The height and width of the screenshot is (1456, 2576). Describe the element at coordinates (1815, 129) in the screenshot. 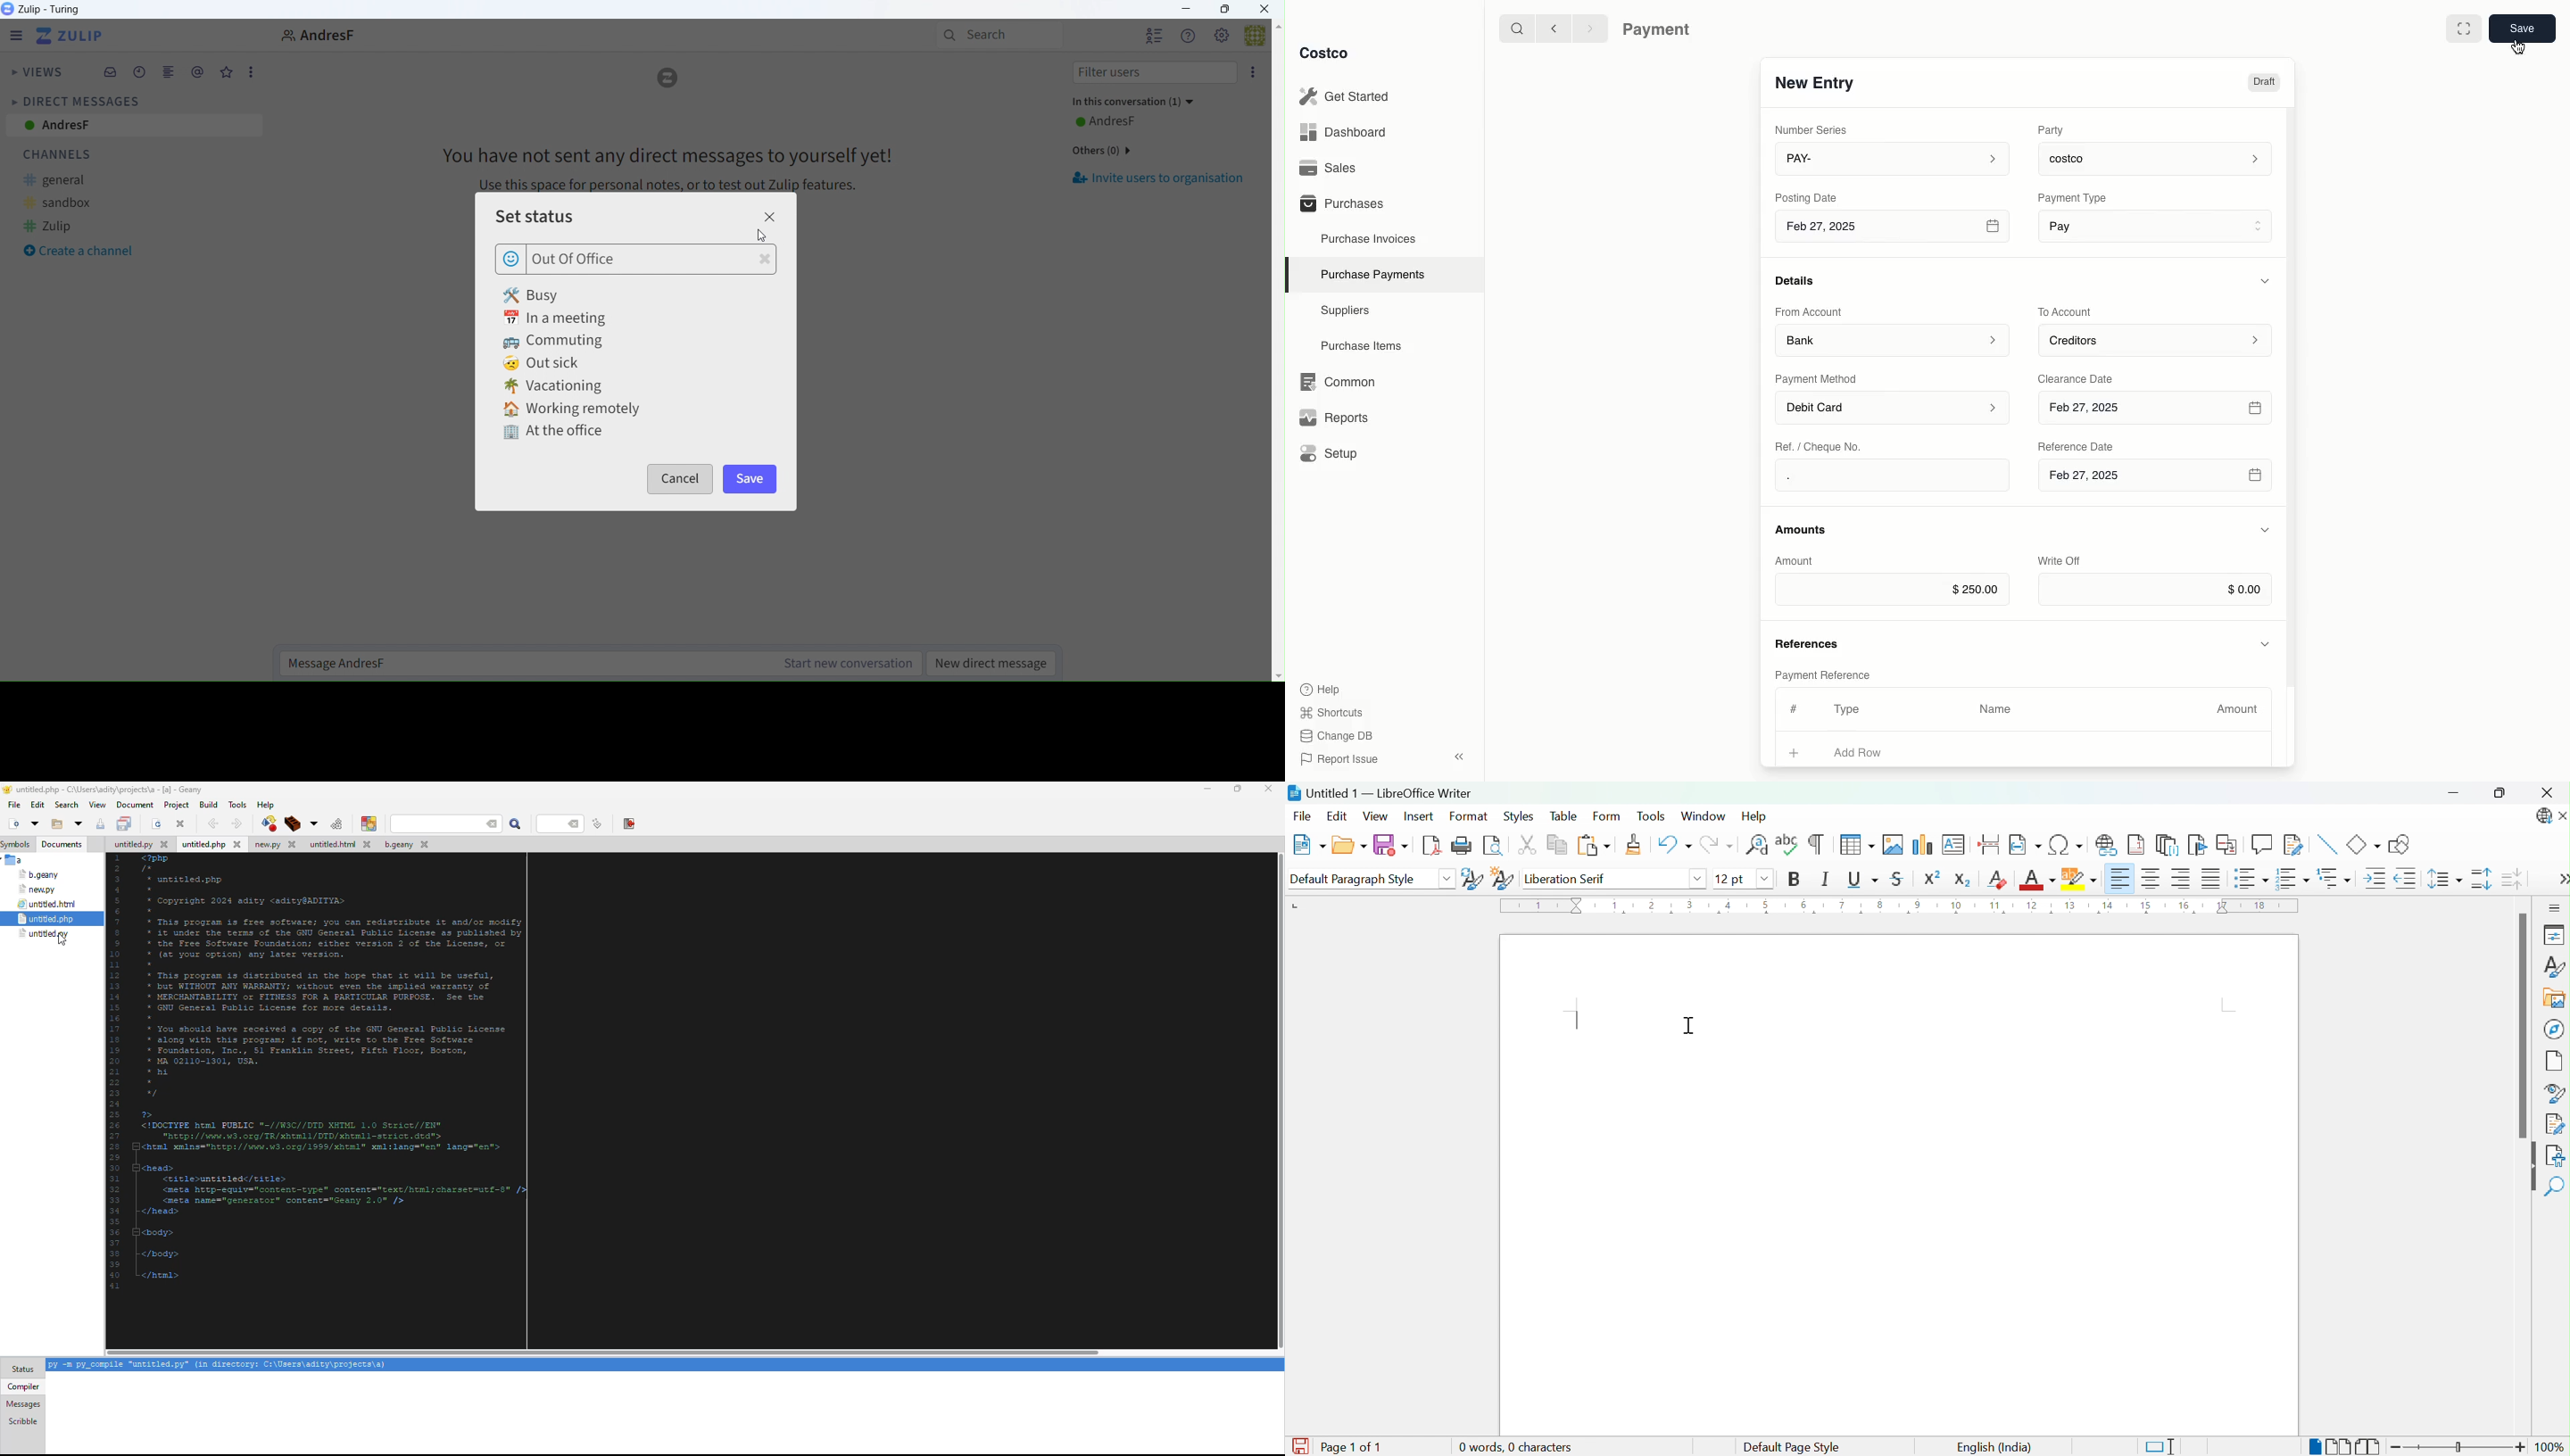

I see `Number Series` at that location.